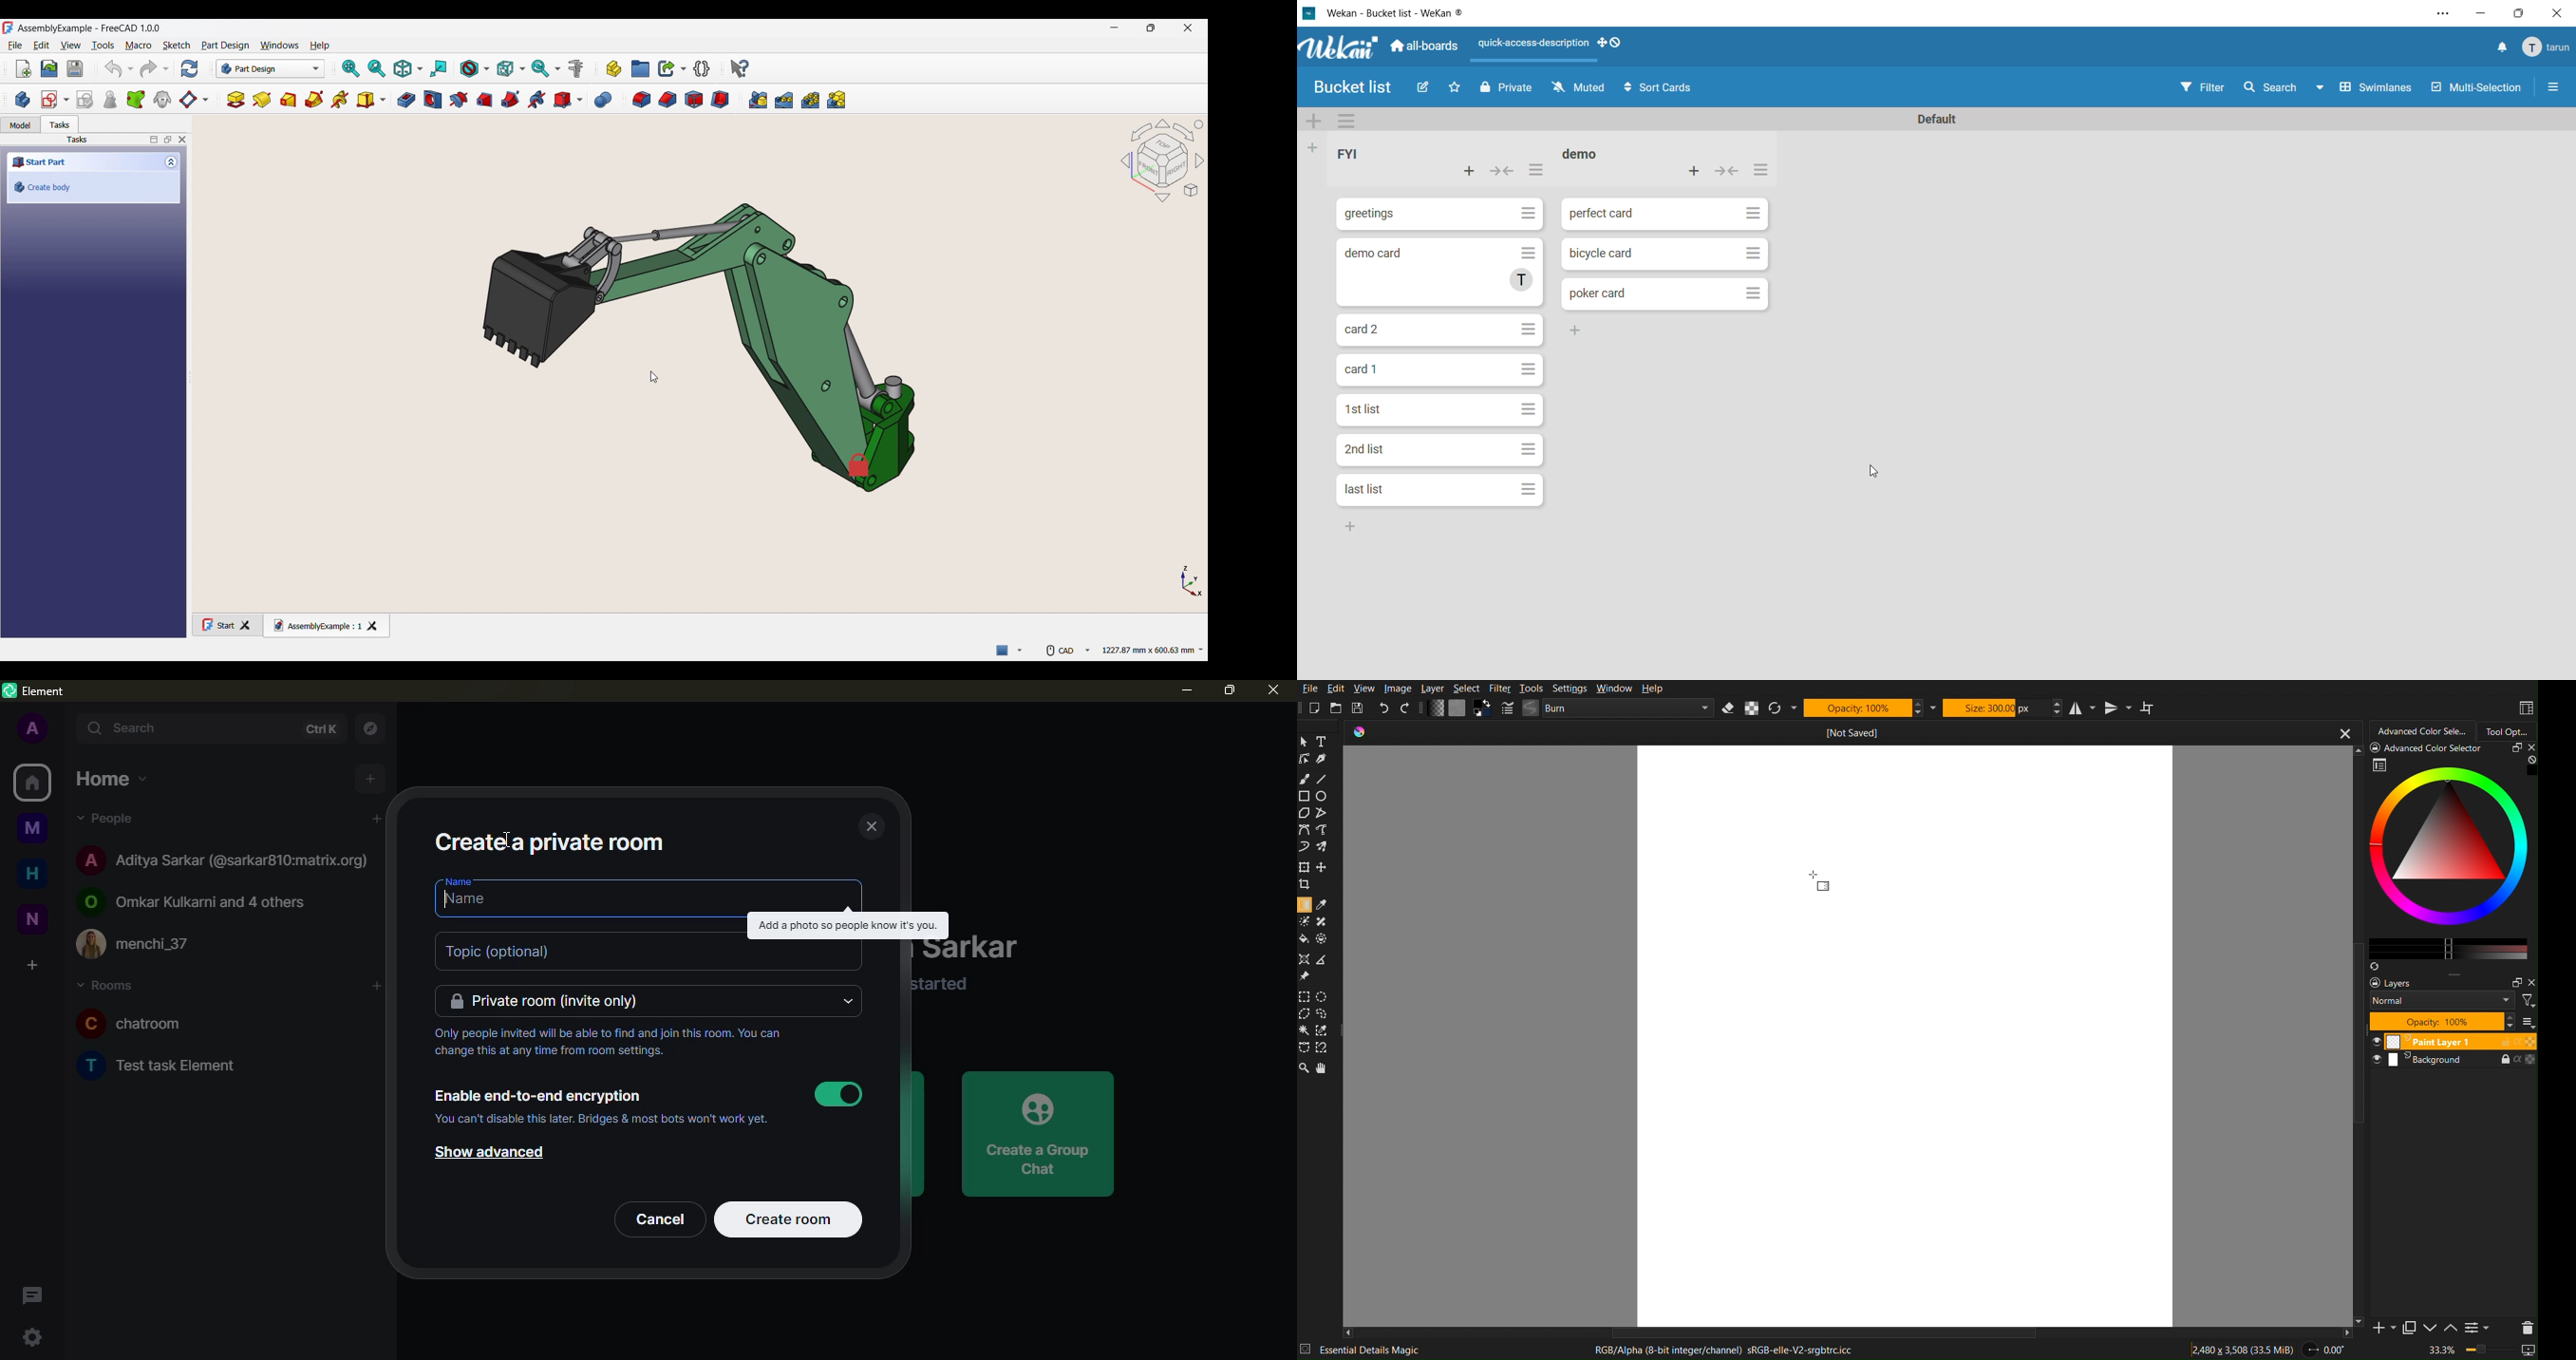  What do you see at coordinates (2082, 707) in the screenshot?
I see `Horizontal Mirror` at bounding box center [2082, 707].